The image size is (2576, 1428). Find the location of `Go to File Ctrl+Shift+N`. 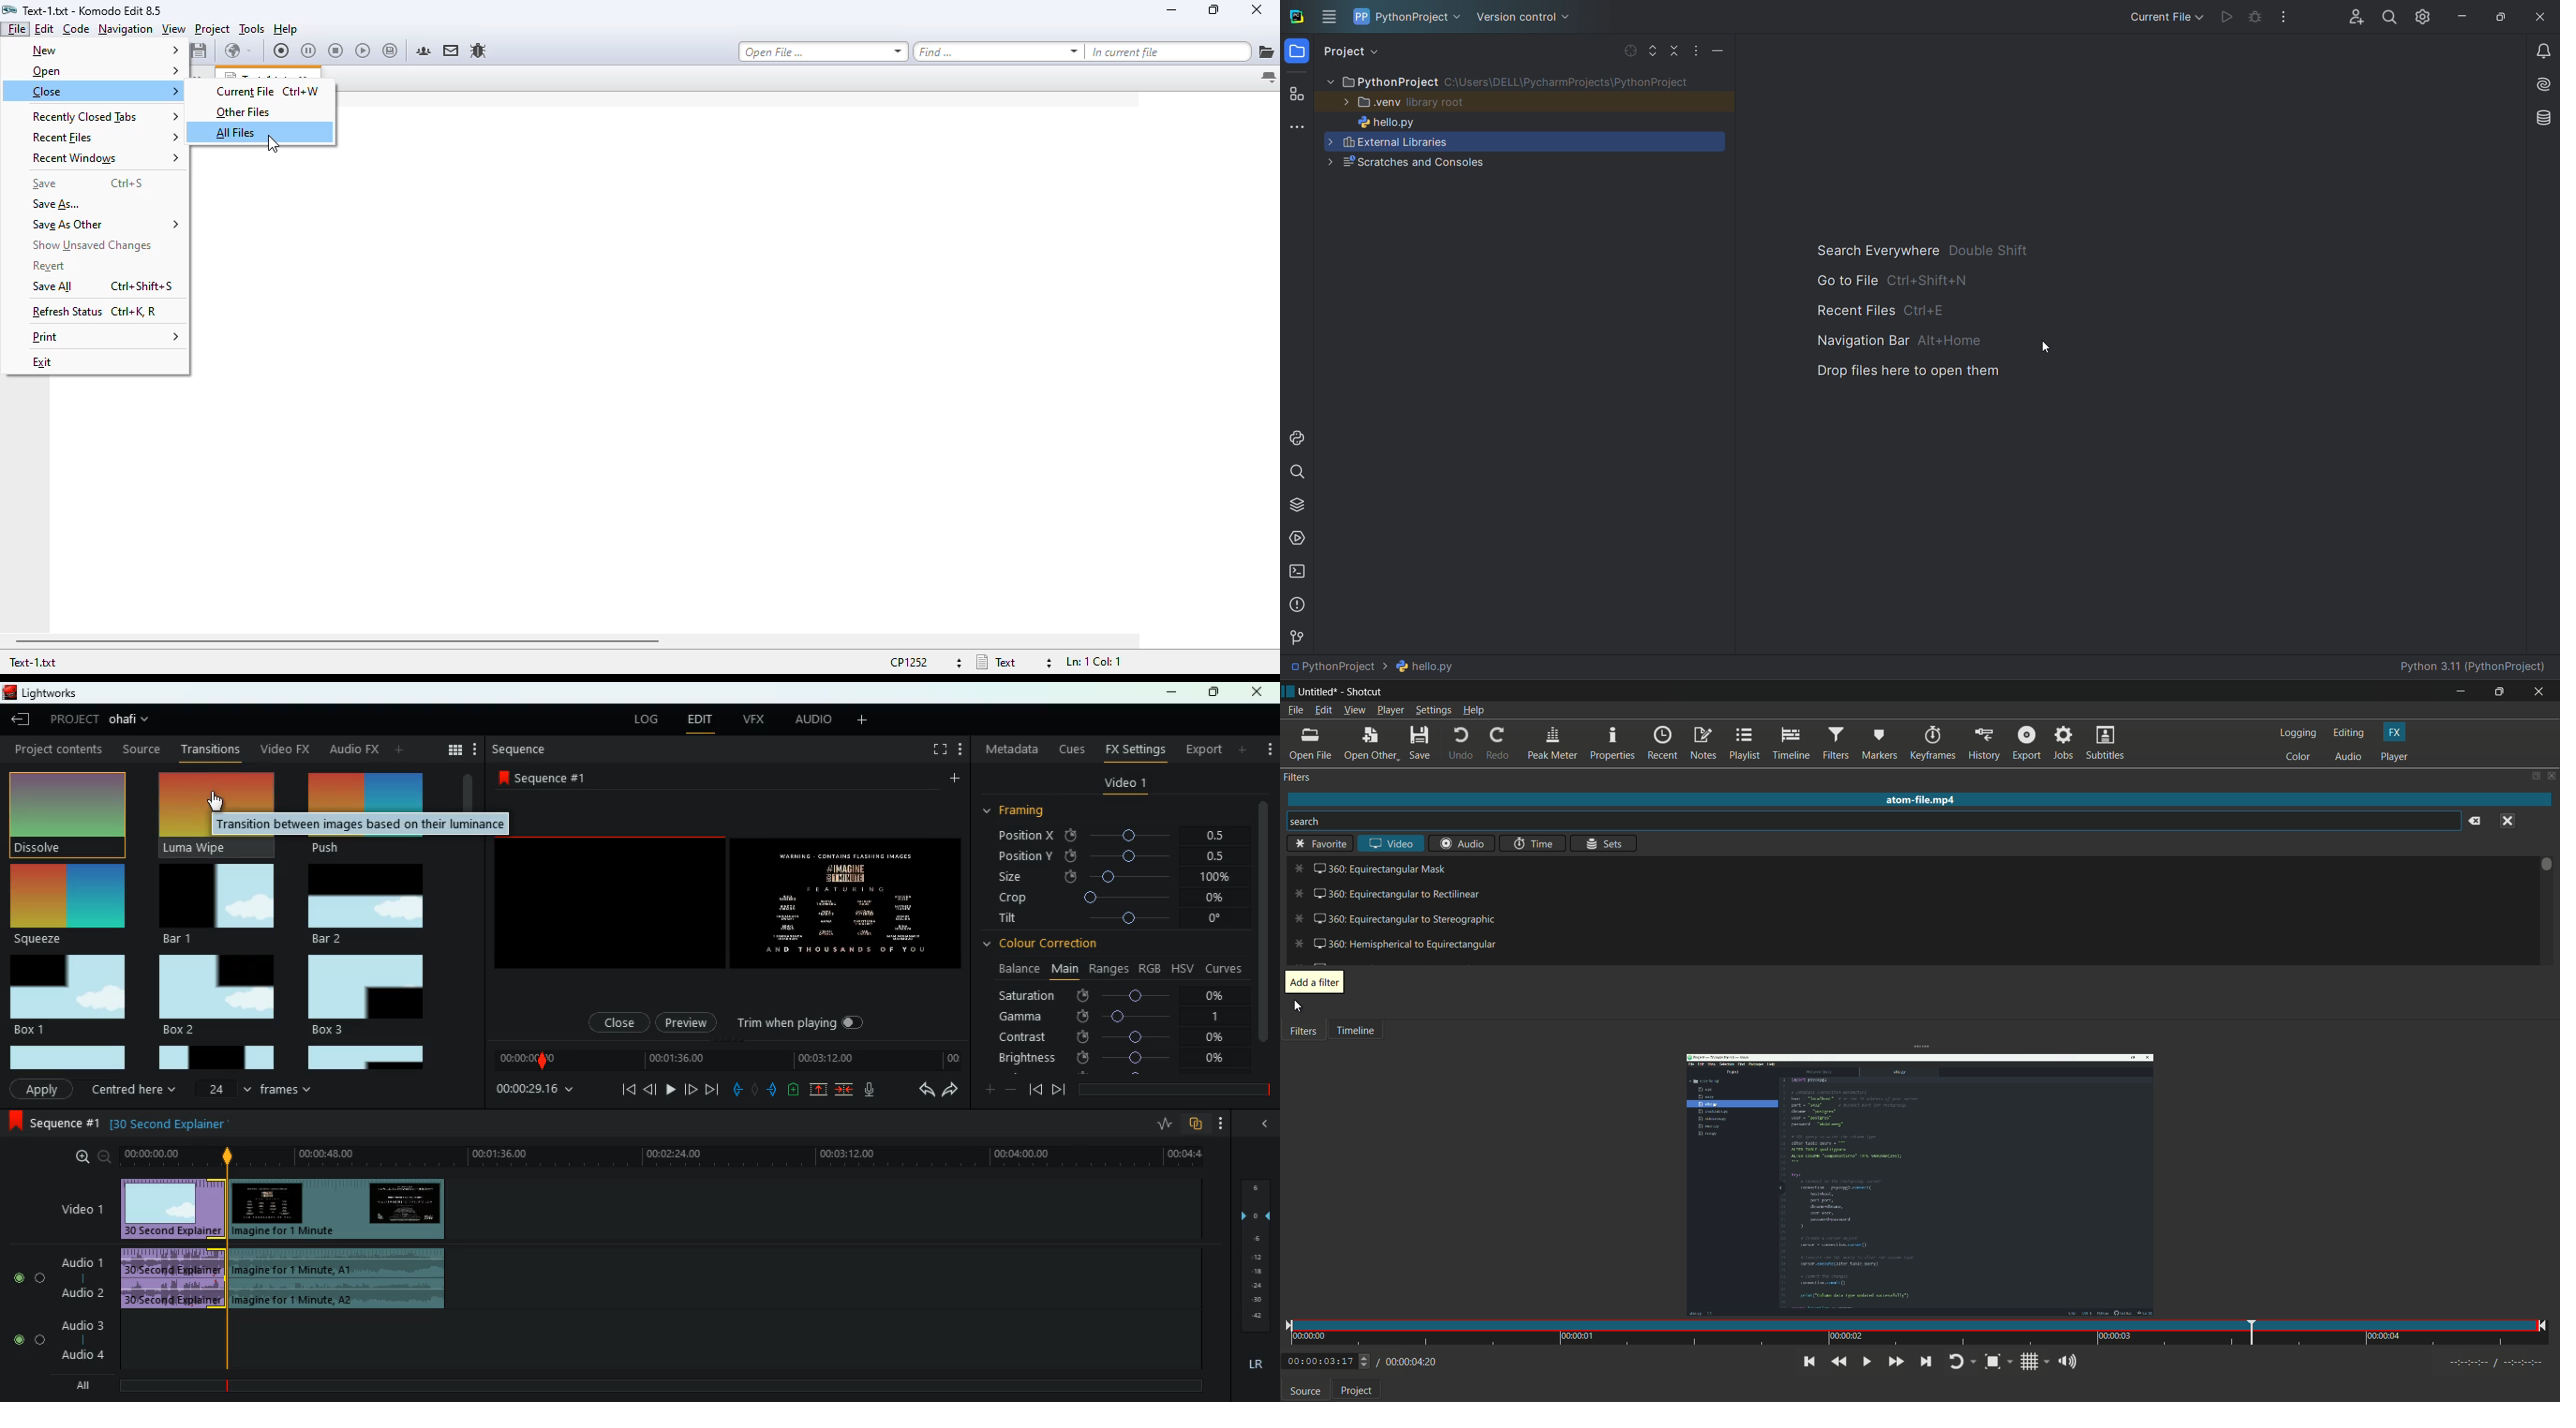

Go to File Ctrl+Shift+N is located at coordinates (1877, 278).